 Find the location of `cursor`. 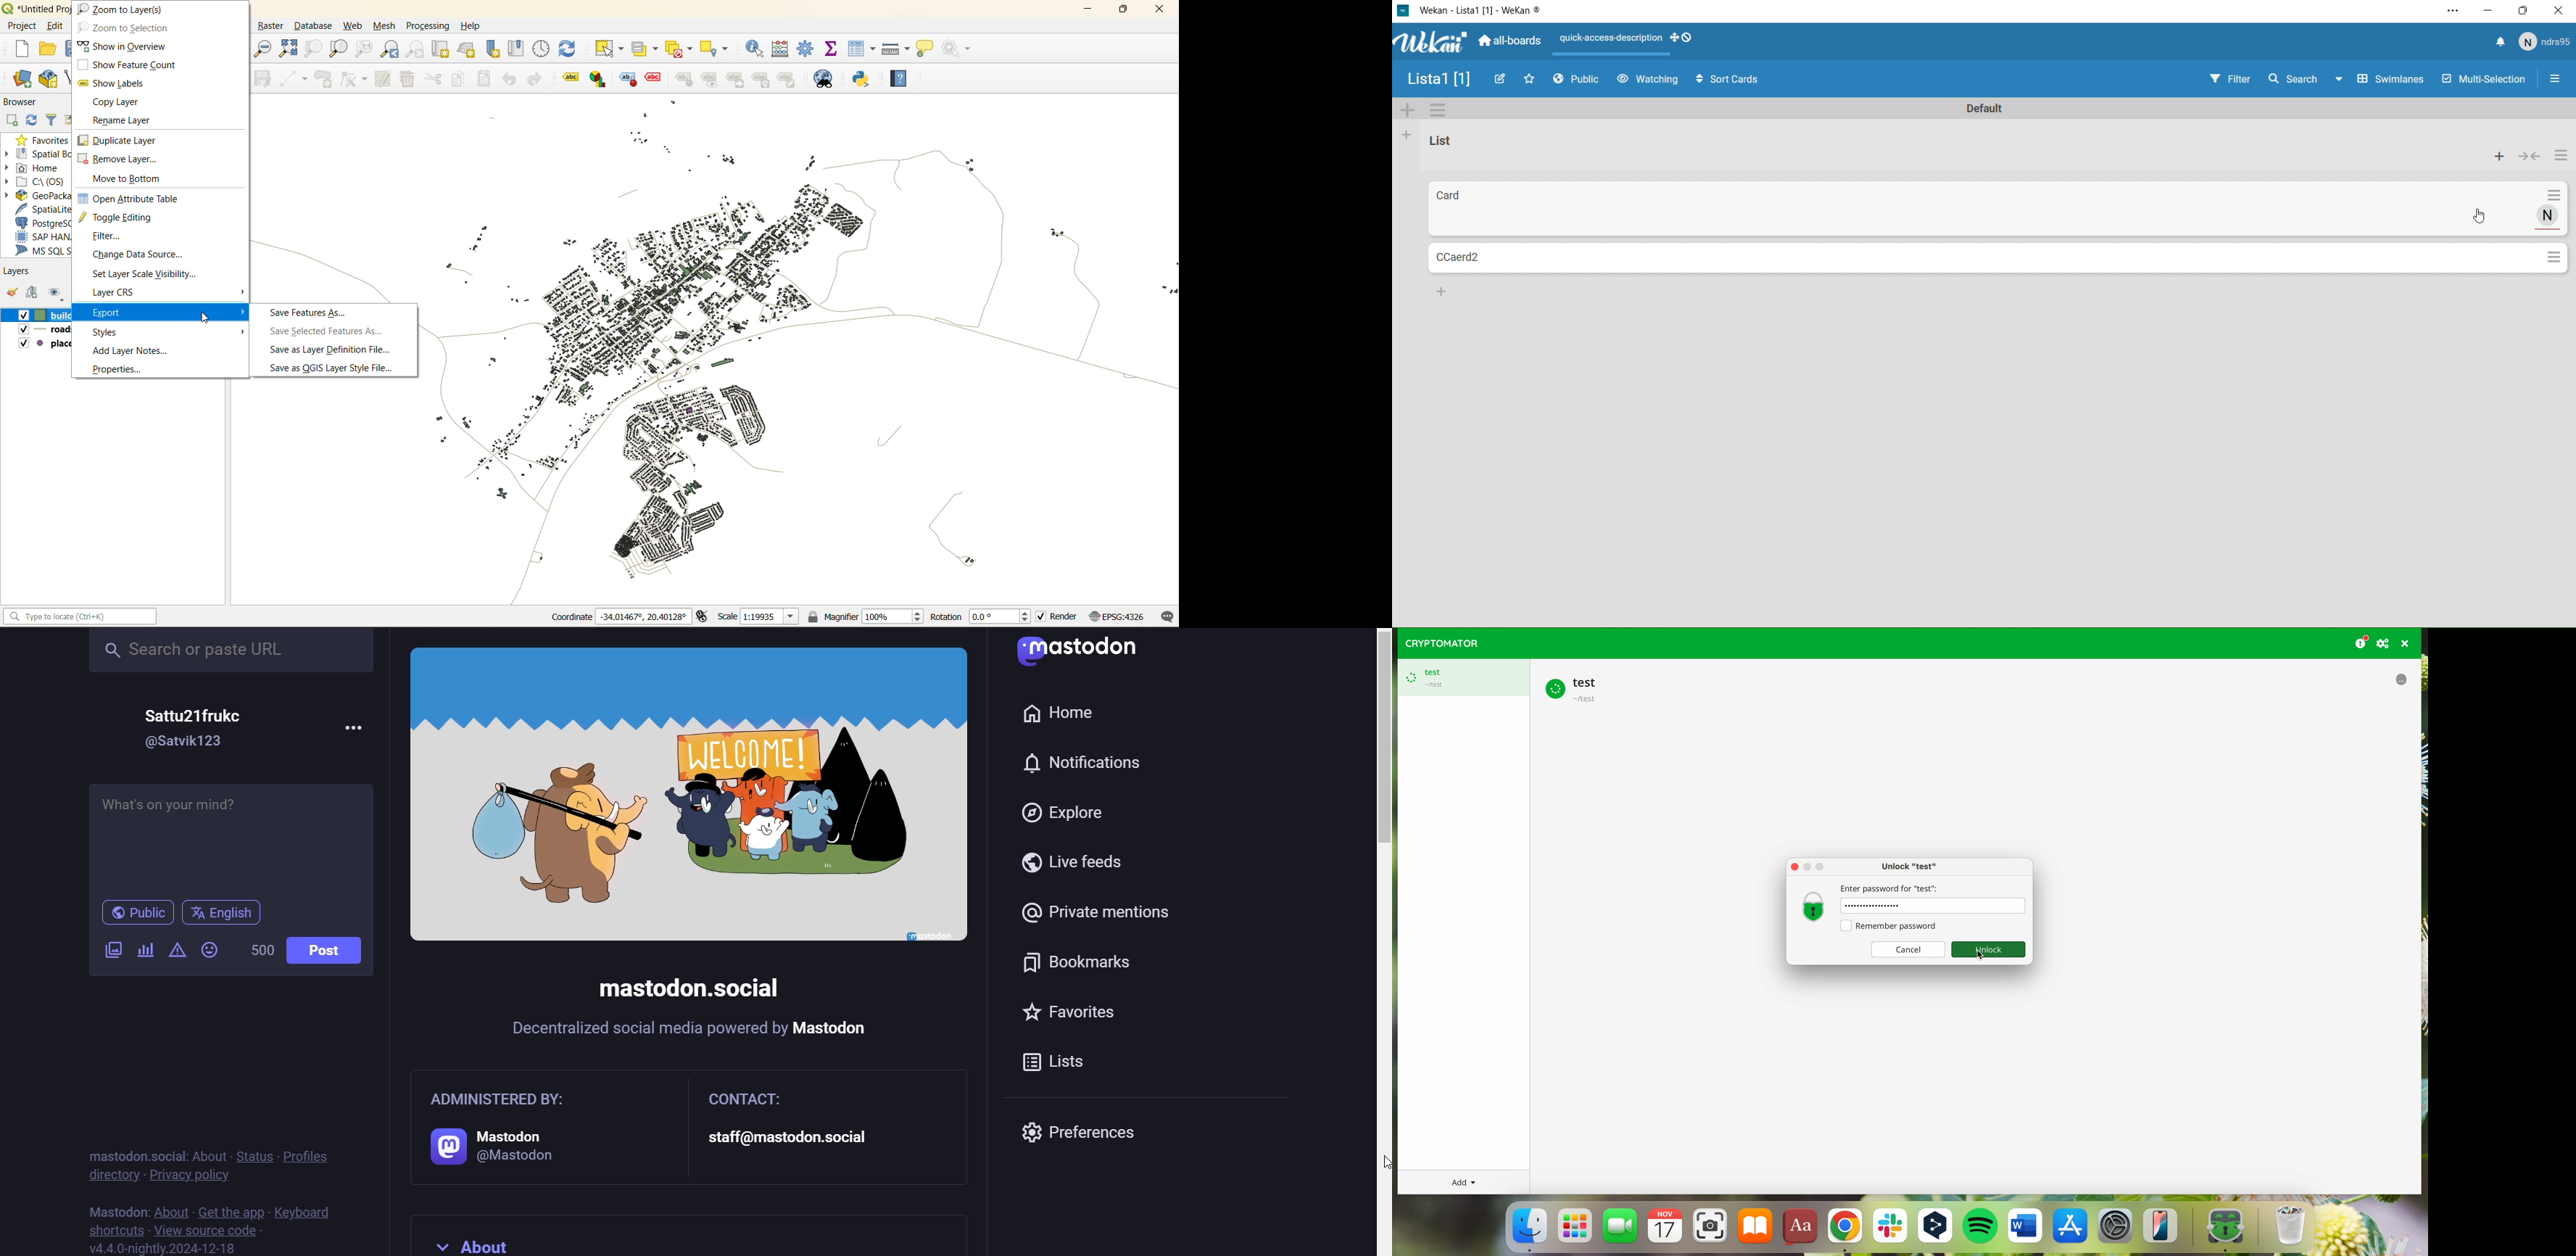

cursor is located at coordinates (1968, 758).